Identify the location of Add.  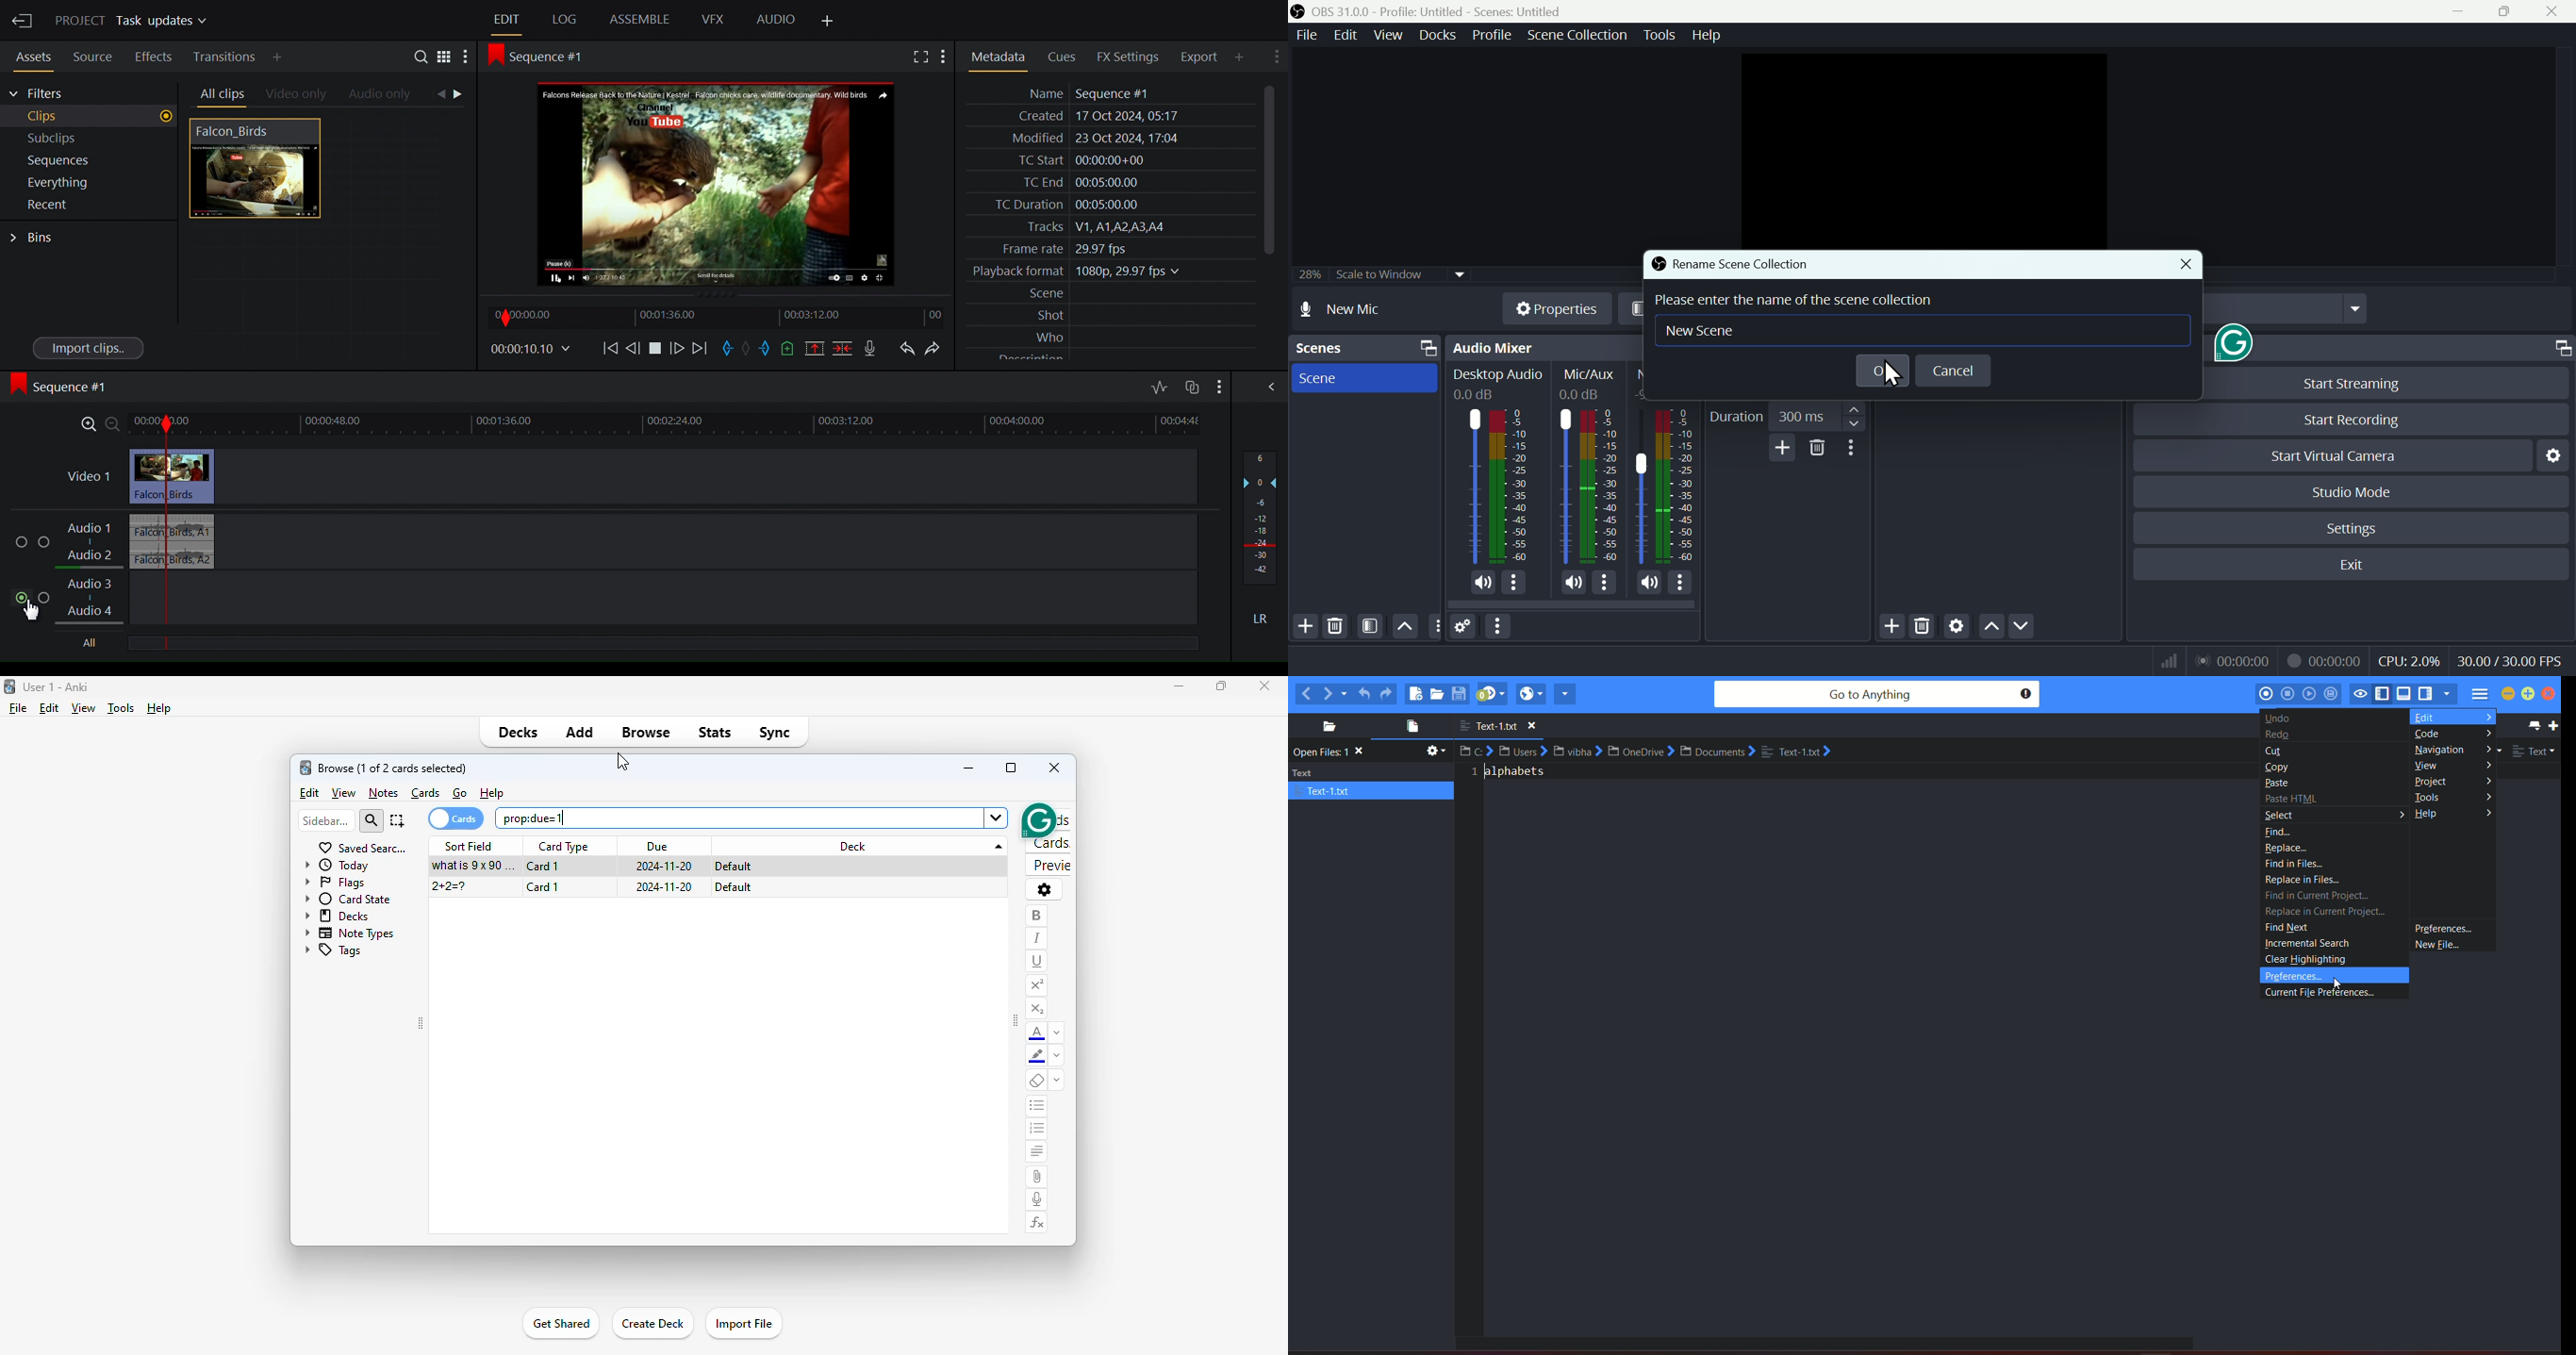
(1884, 627).